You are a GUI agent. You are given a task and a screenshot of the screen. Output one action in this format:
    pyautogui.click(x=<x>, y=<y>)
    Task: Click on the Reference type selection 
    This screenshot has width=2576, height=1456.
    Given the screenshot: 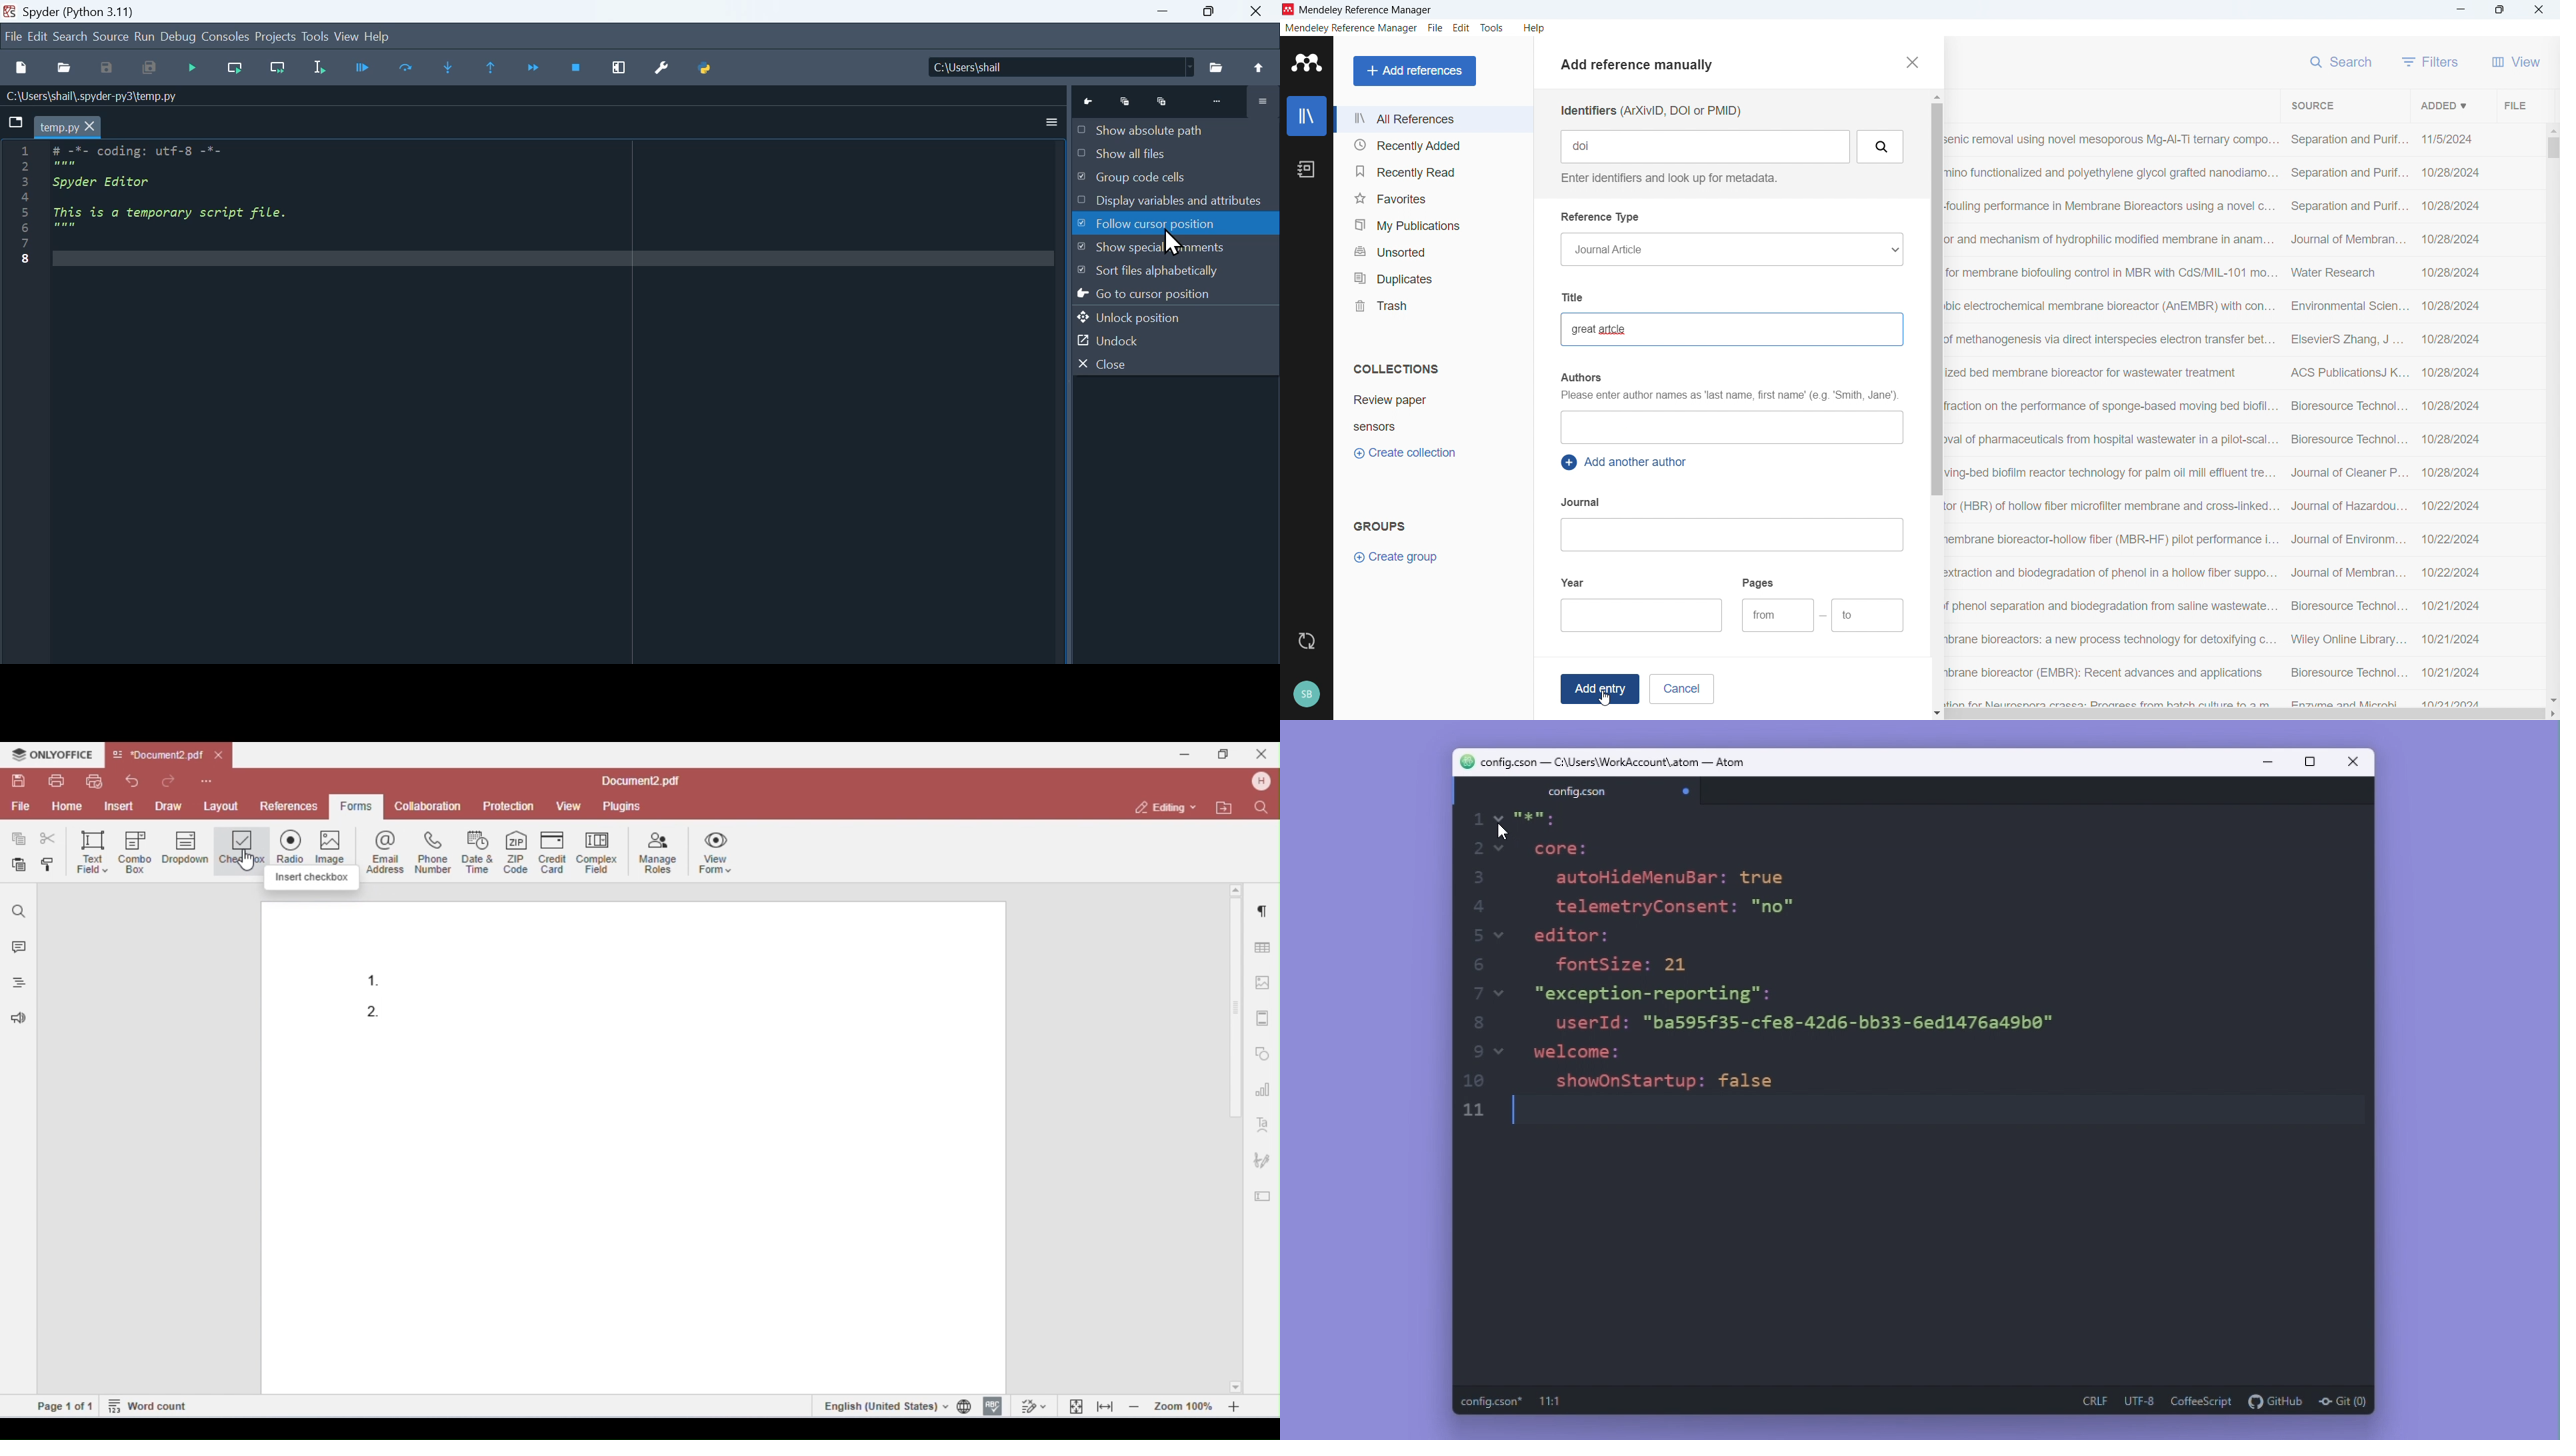 What is the action you would take?
    pyautogui.click(x=1731, y=249)
    